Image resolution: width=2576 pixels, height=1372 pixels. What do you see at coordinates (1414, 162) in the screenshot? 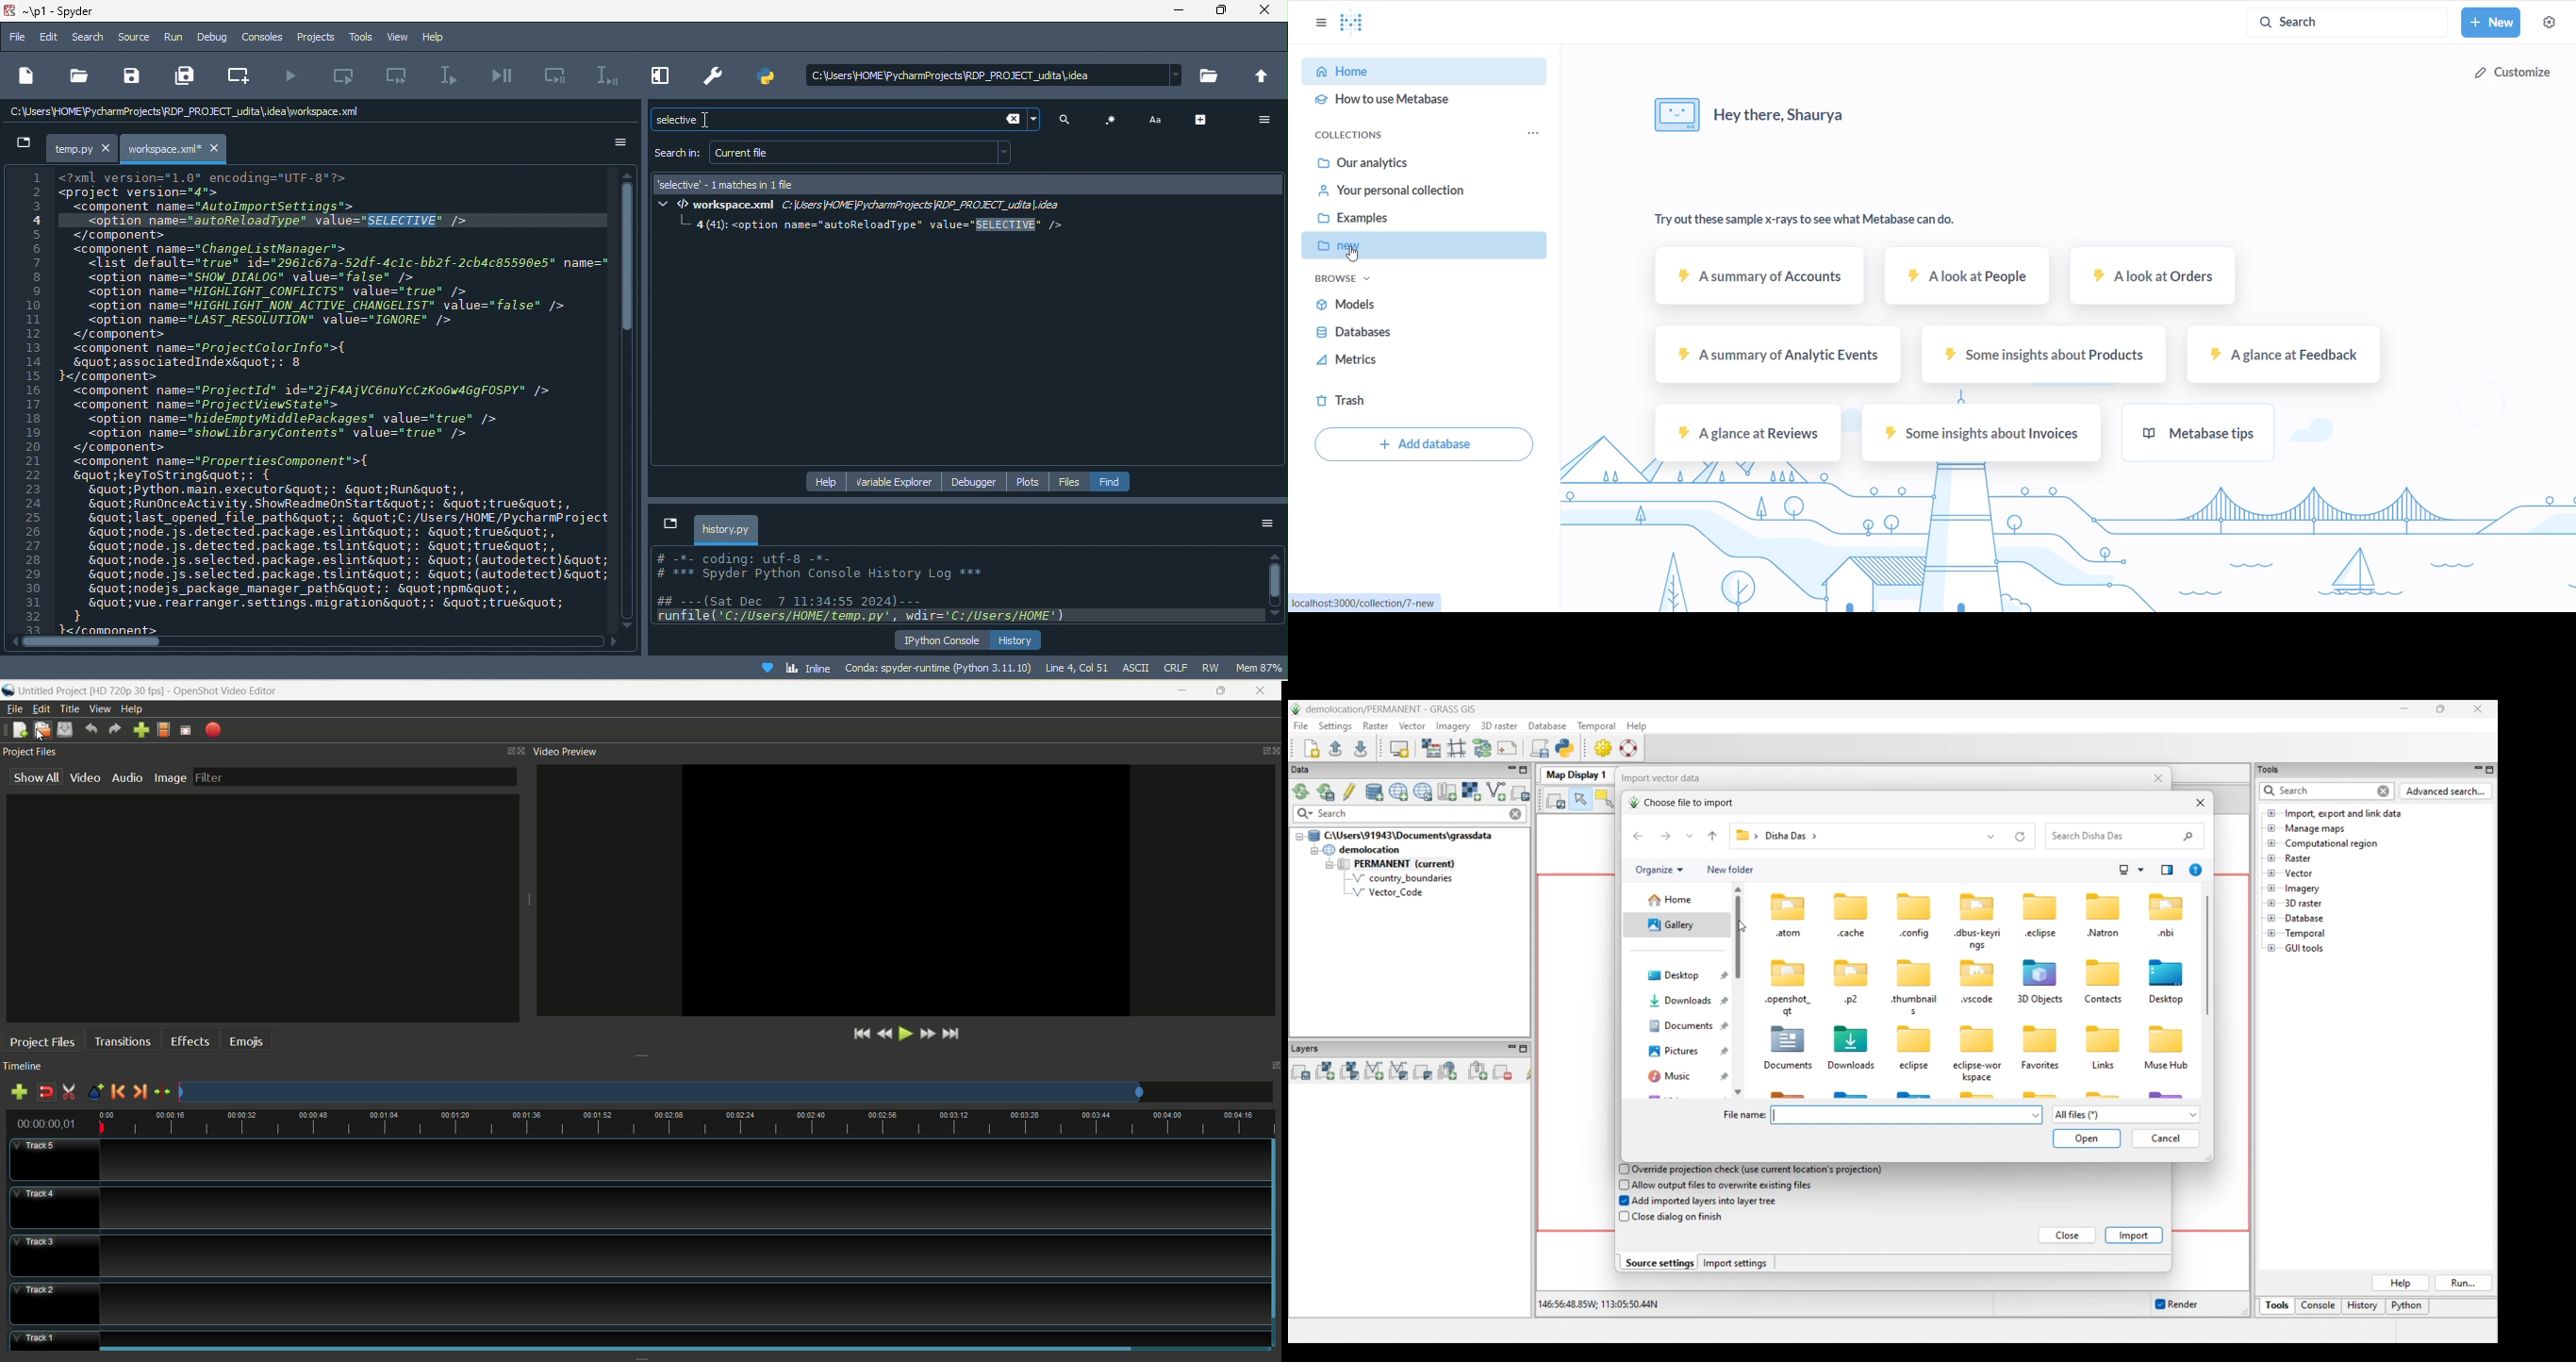
I see `our analytics ` at bounding box center [1414, 162].